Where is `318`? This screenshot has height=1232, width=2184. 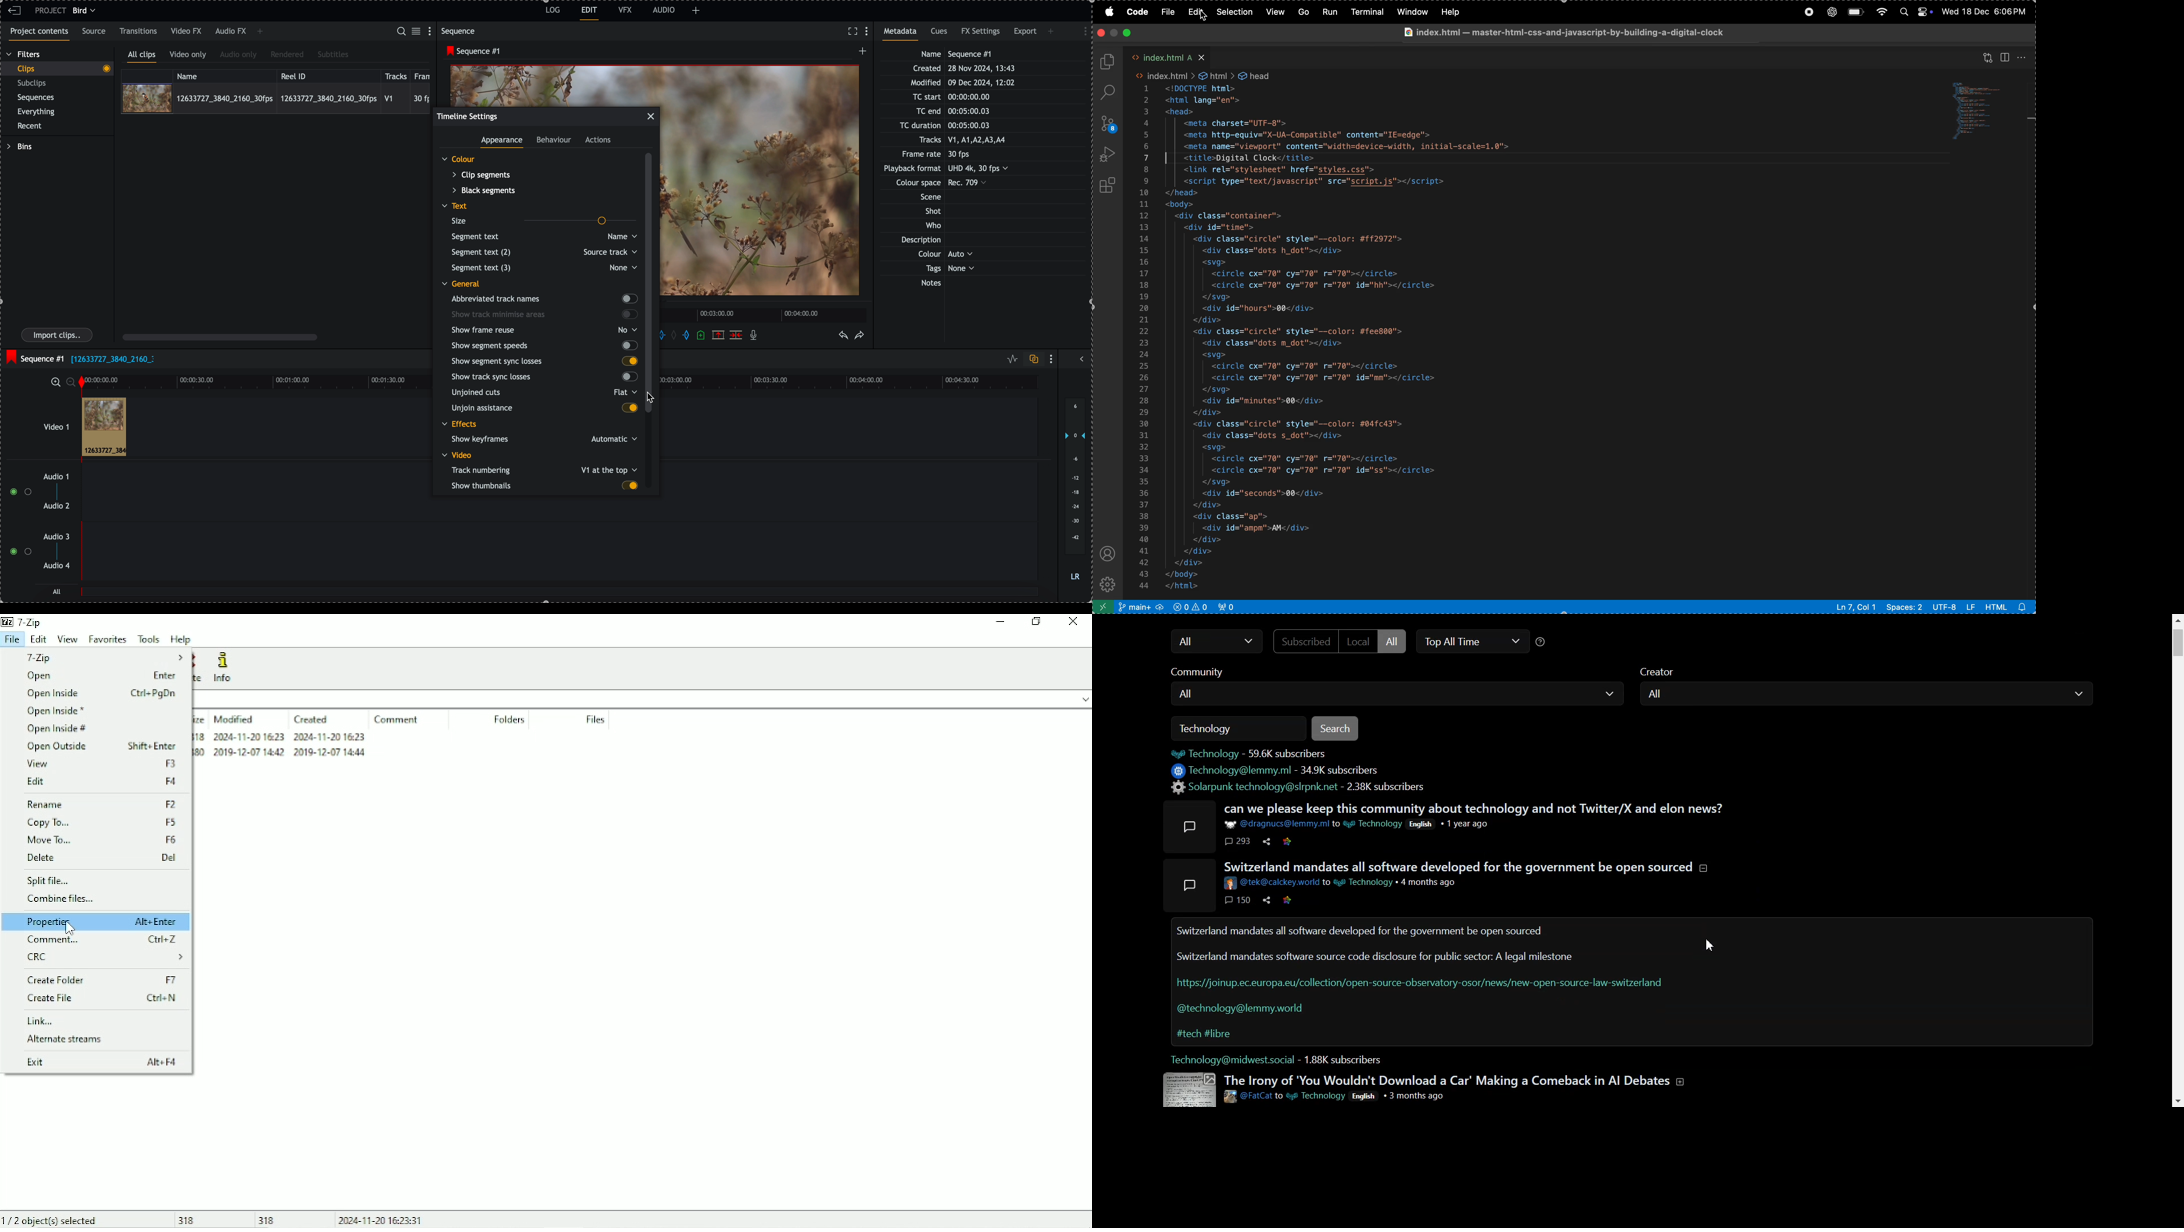
318 is located at coordinates (269, 1219).